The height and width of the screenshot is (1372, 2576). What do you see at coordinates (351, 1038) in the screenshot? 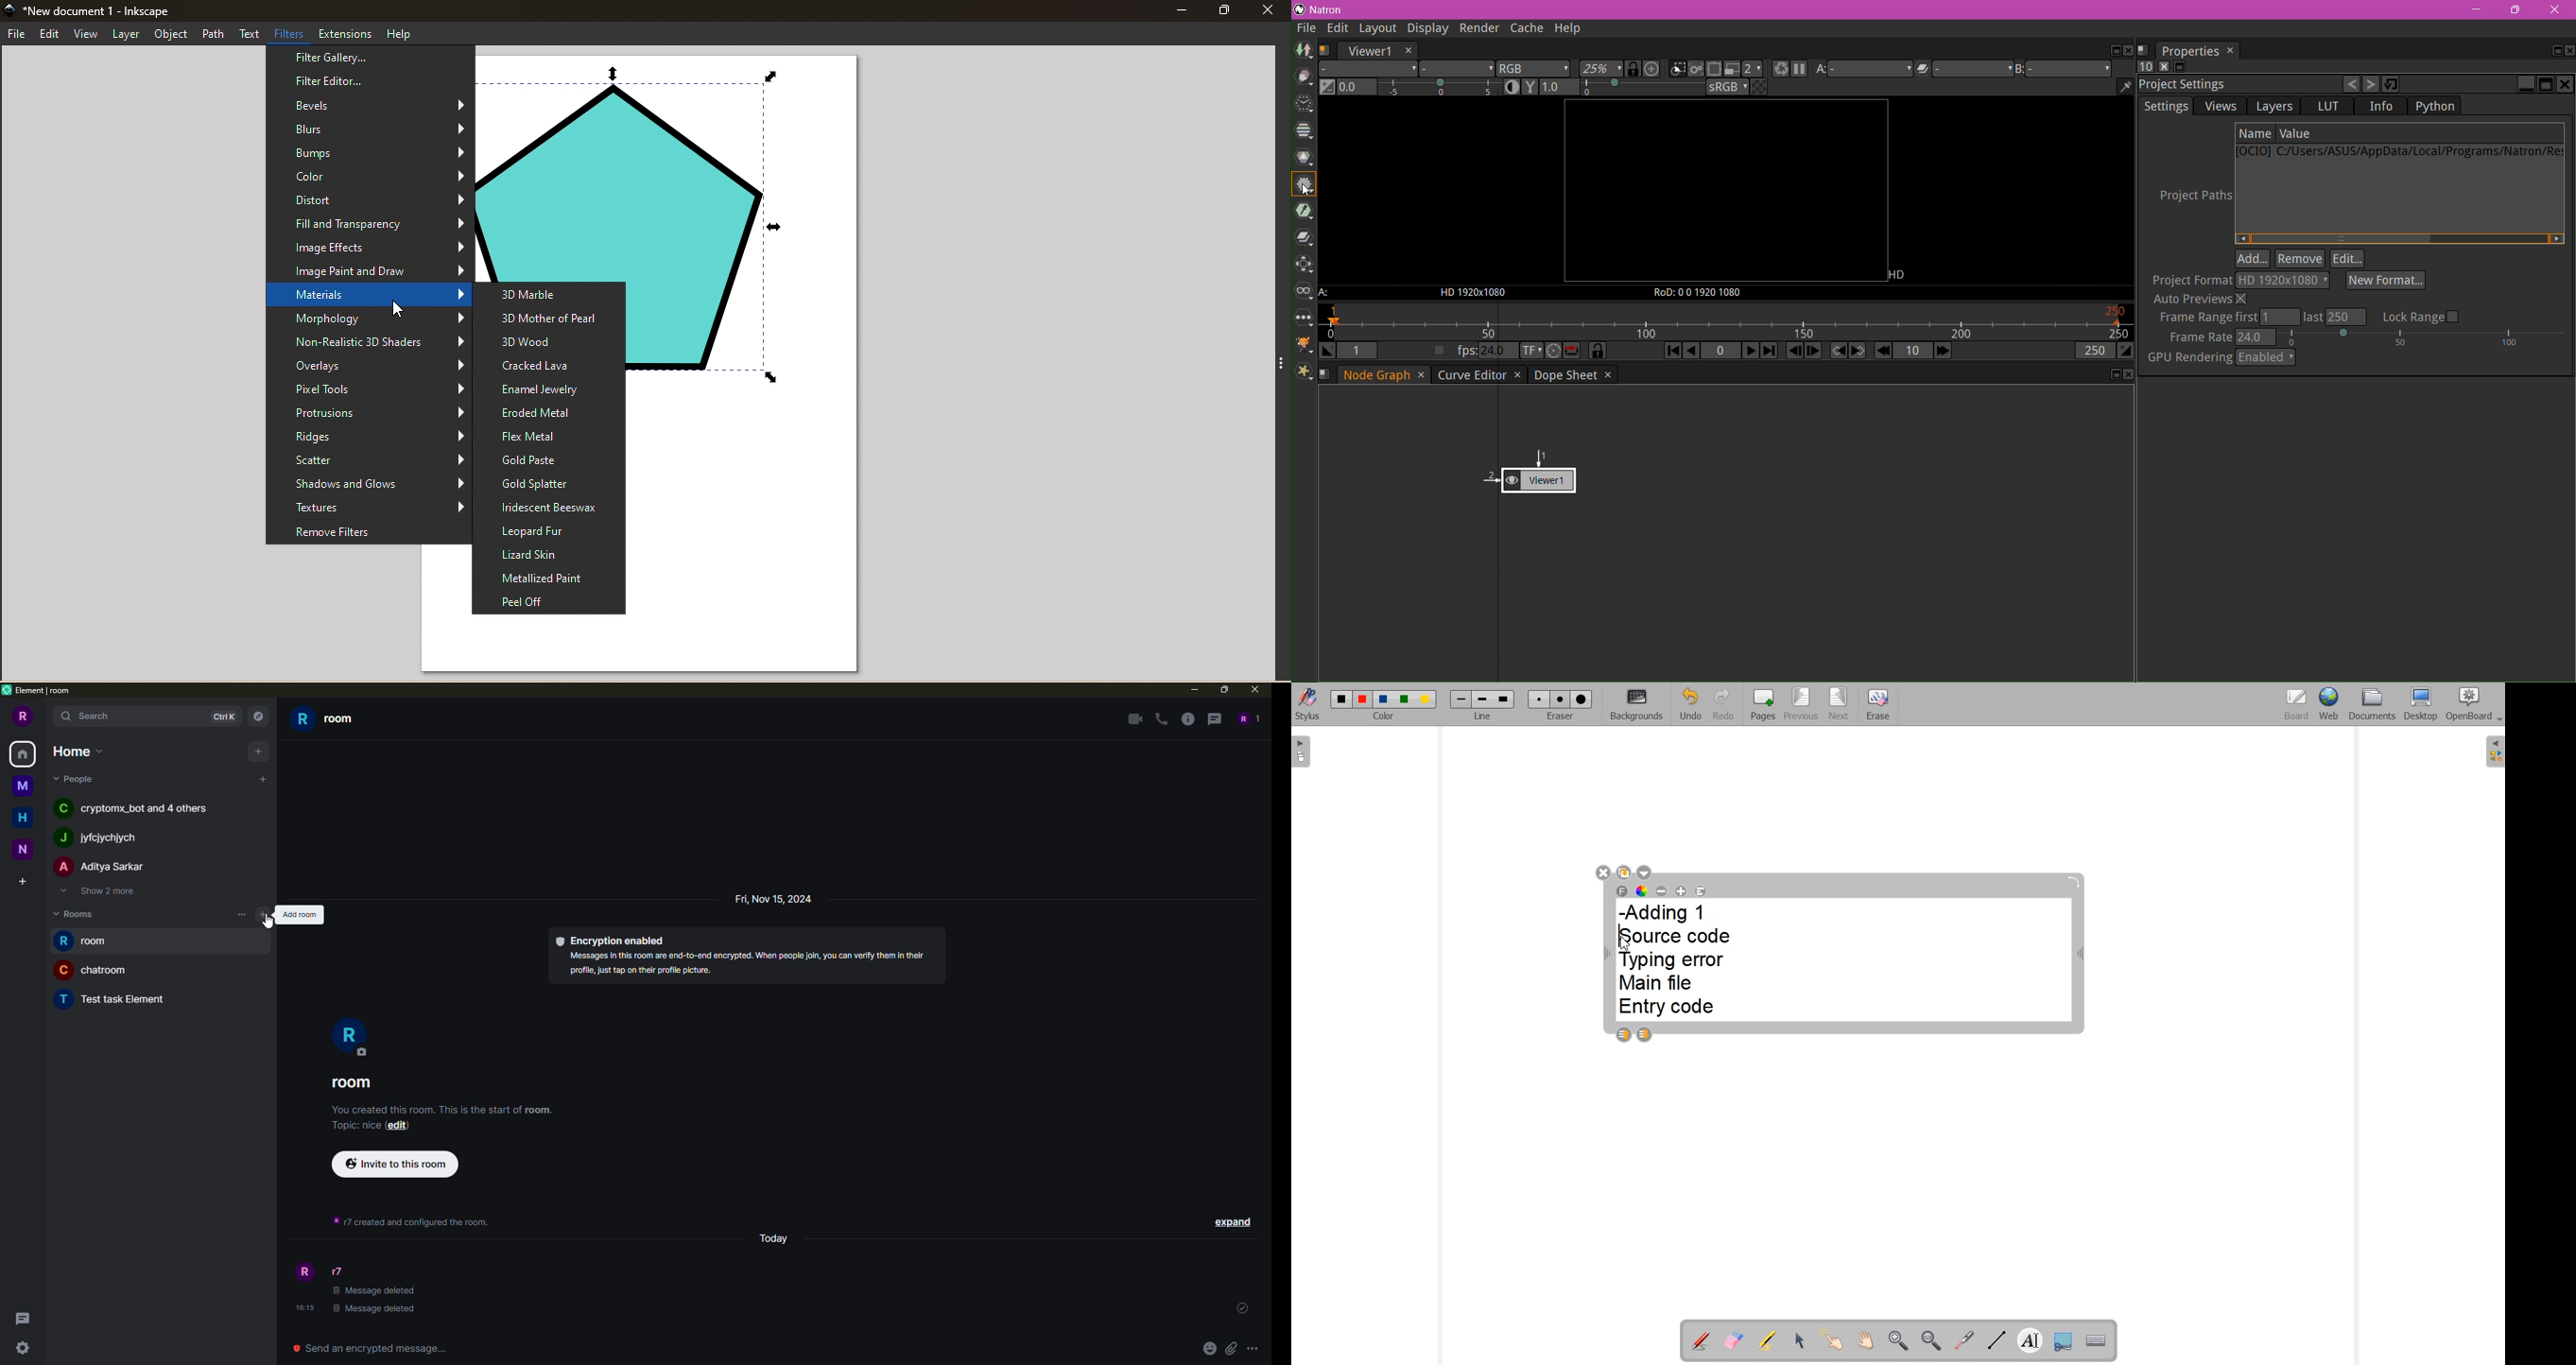
I see `profile` at bounding box center [351, 1038].